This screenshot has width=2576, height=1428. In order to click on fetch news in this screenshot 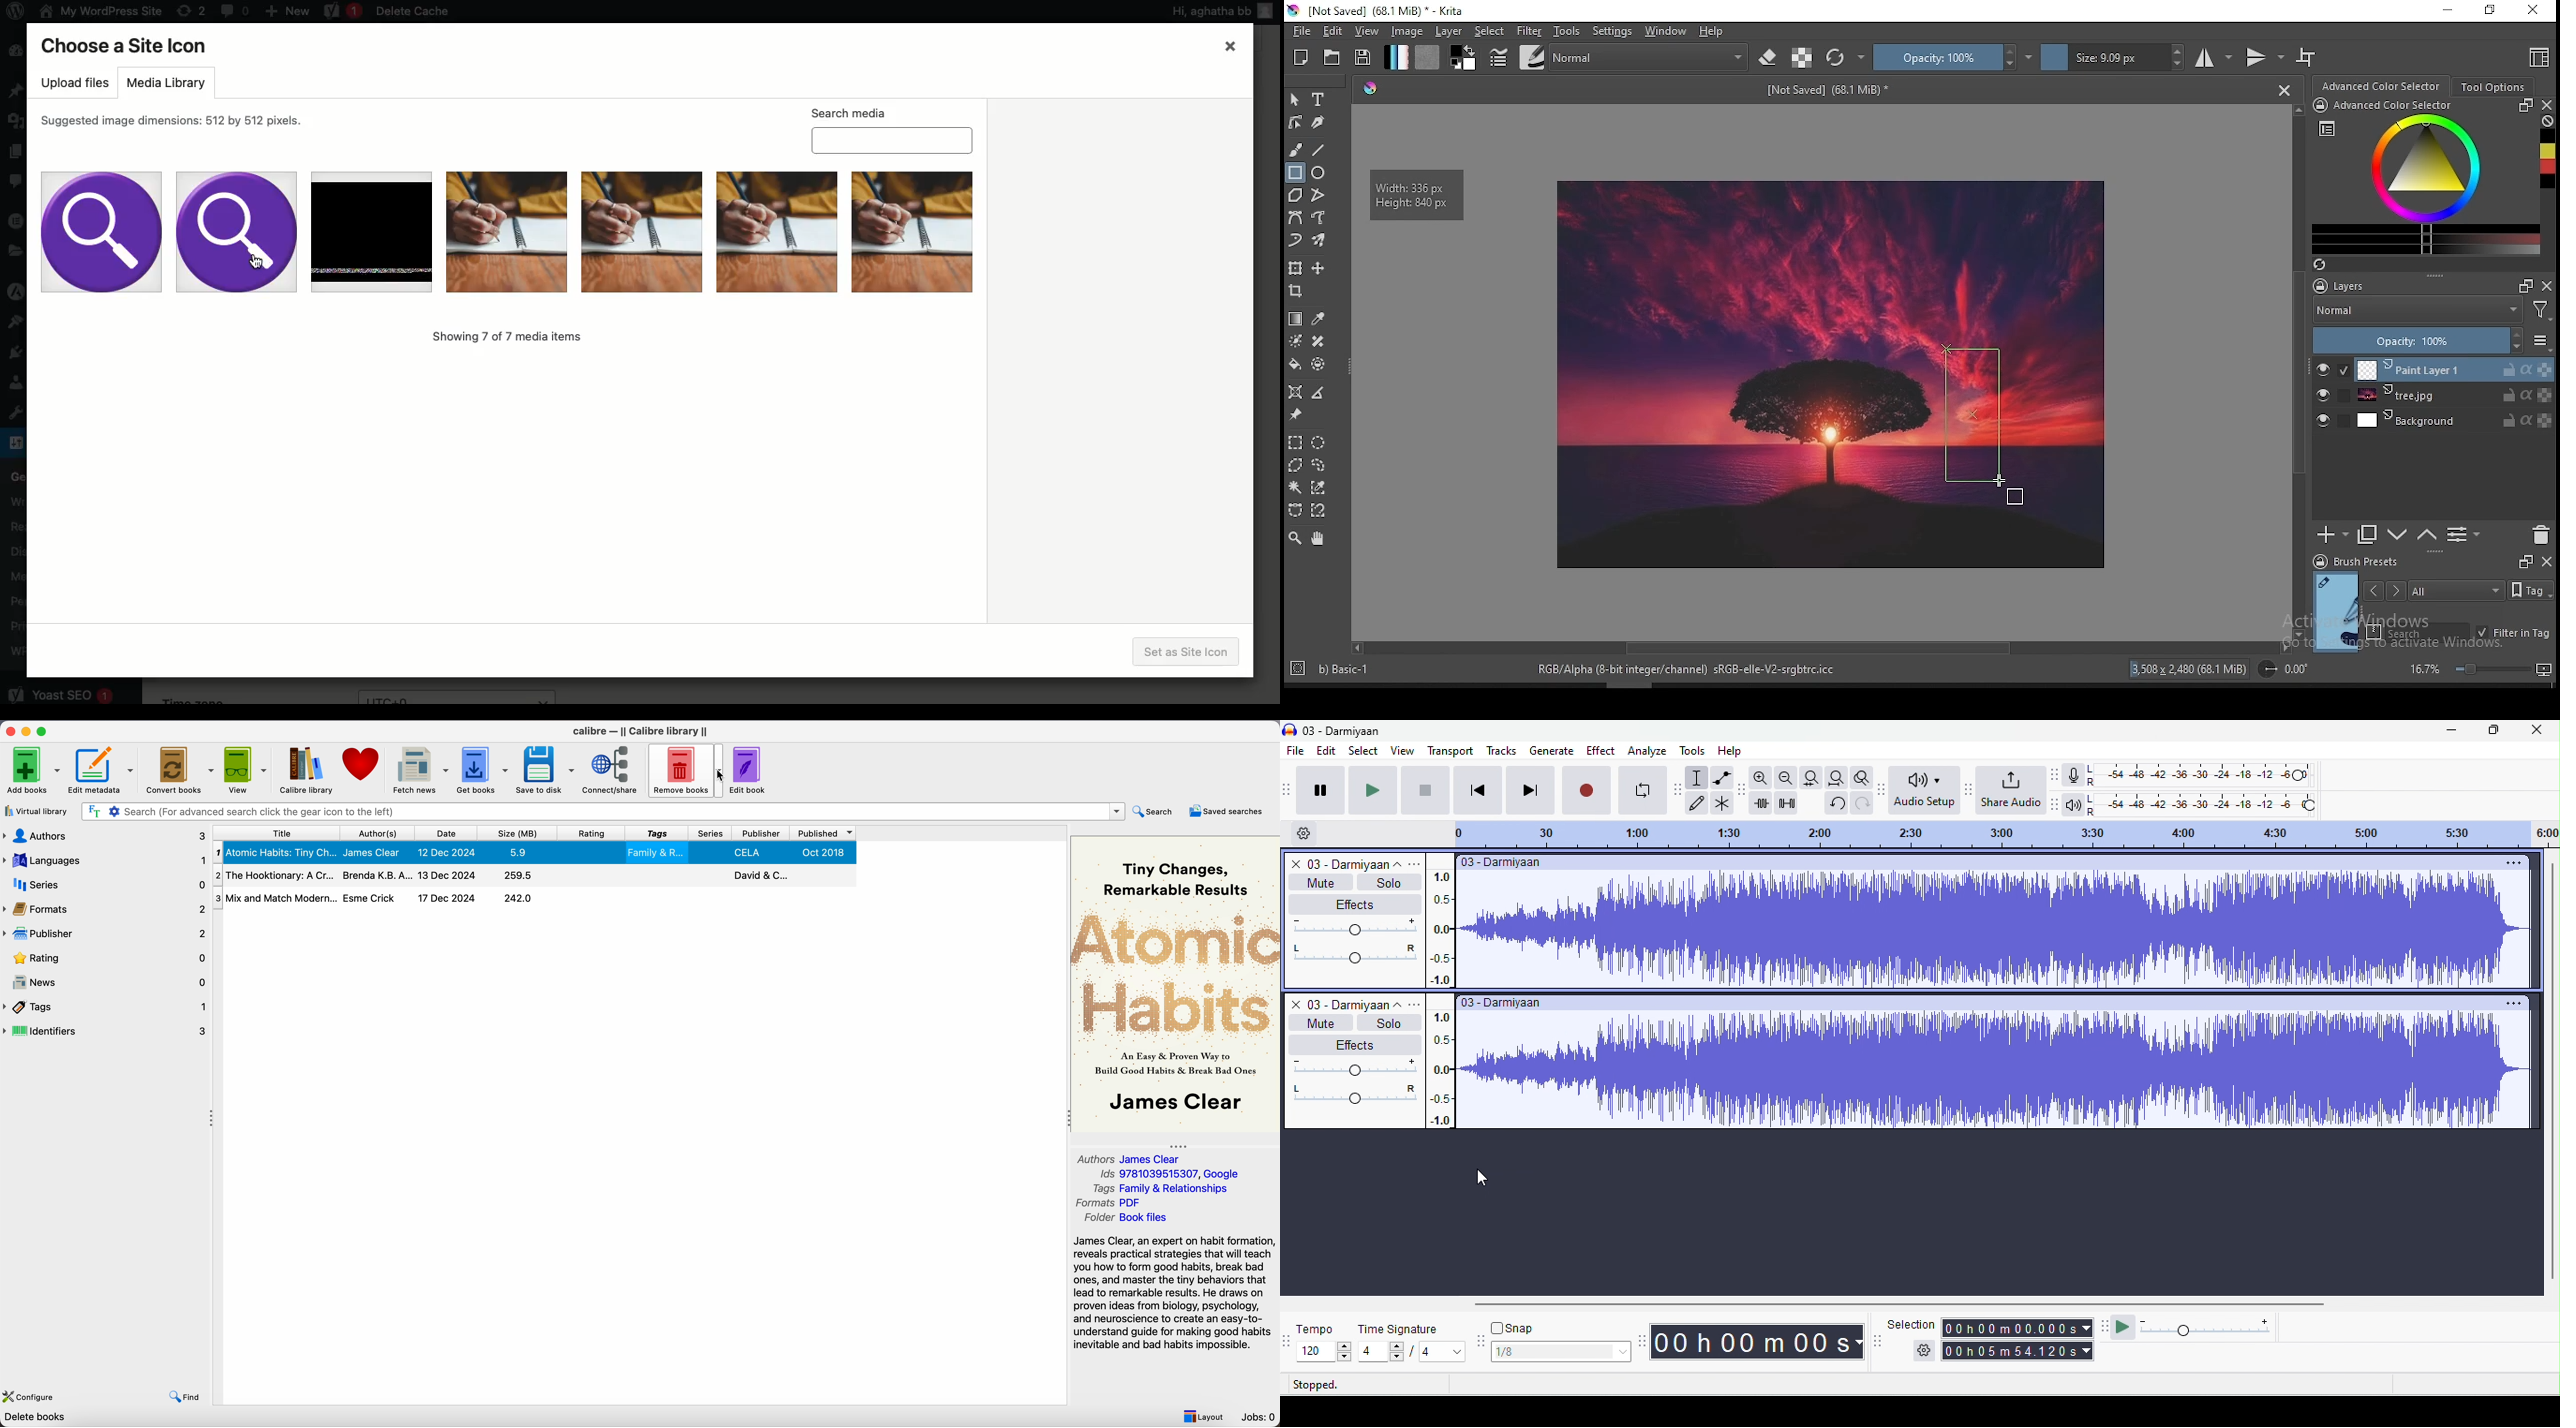, I will do `click(418, 768)`.